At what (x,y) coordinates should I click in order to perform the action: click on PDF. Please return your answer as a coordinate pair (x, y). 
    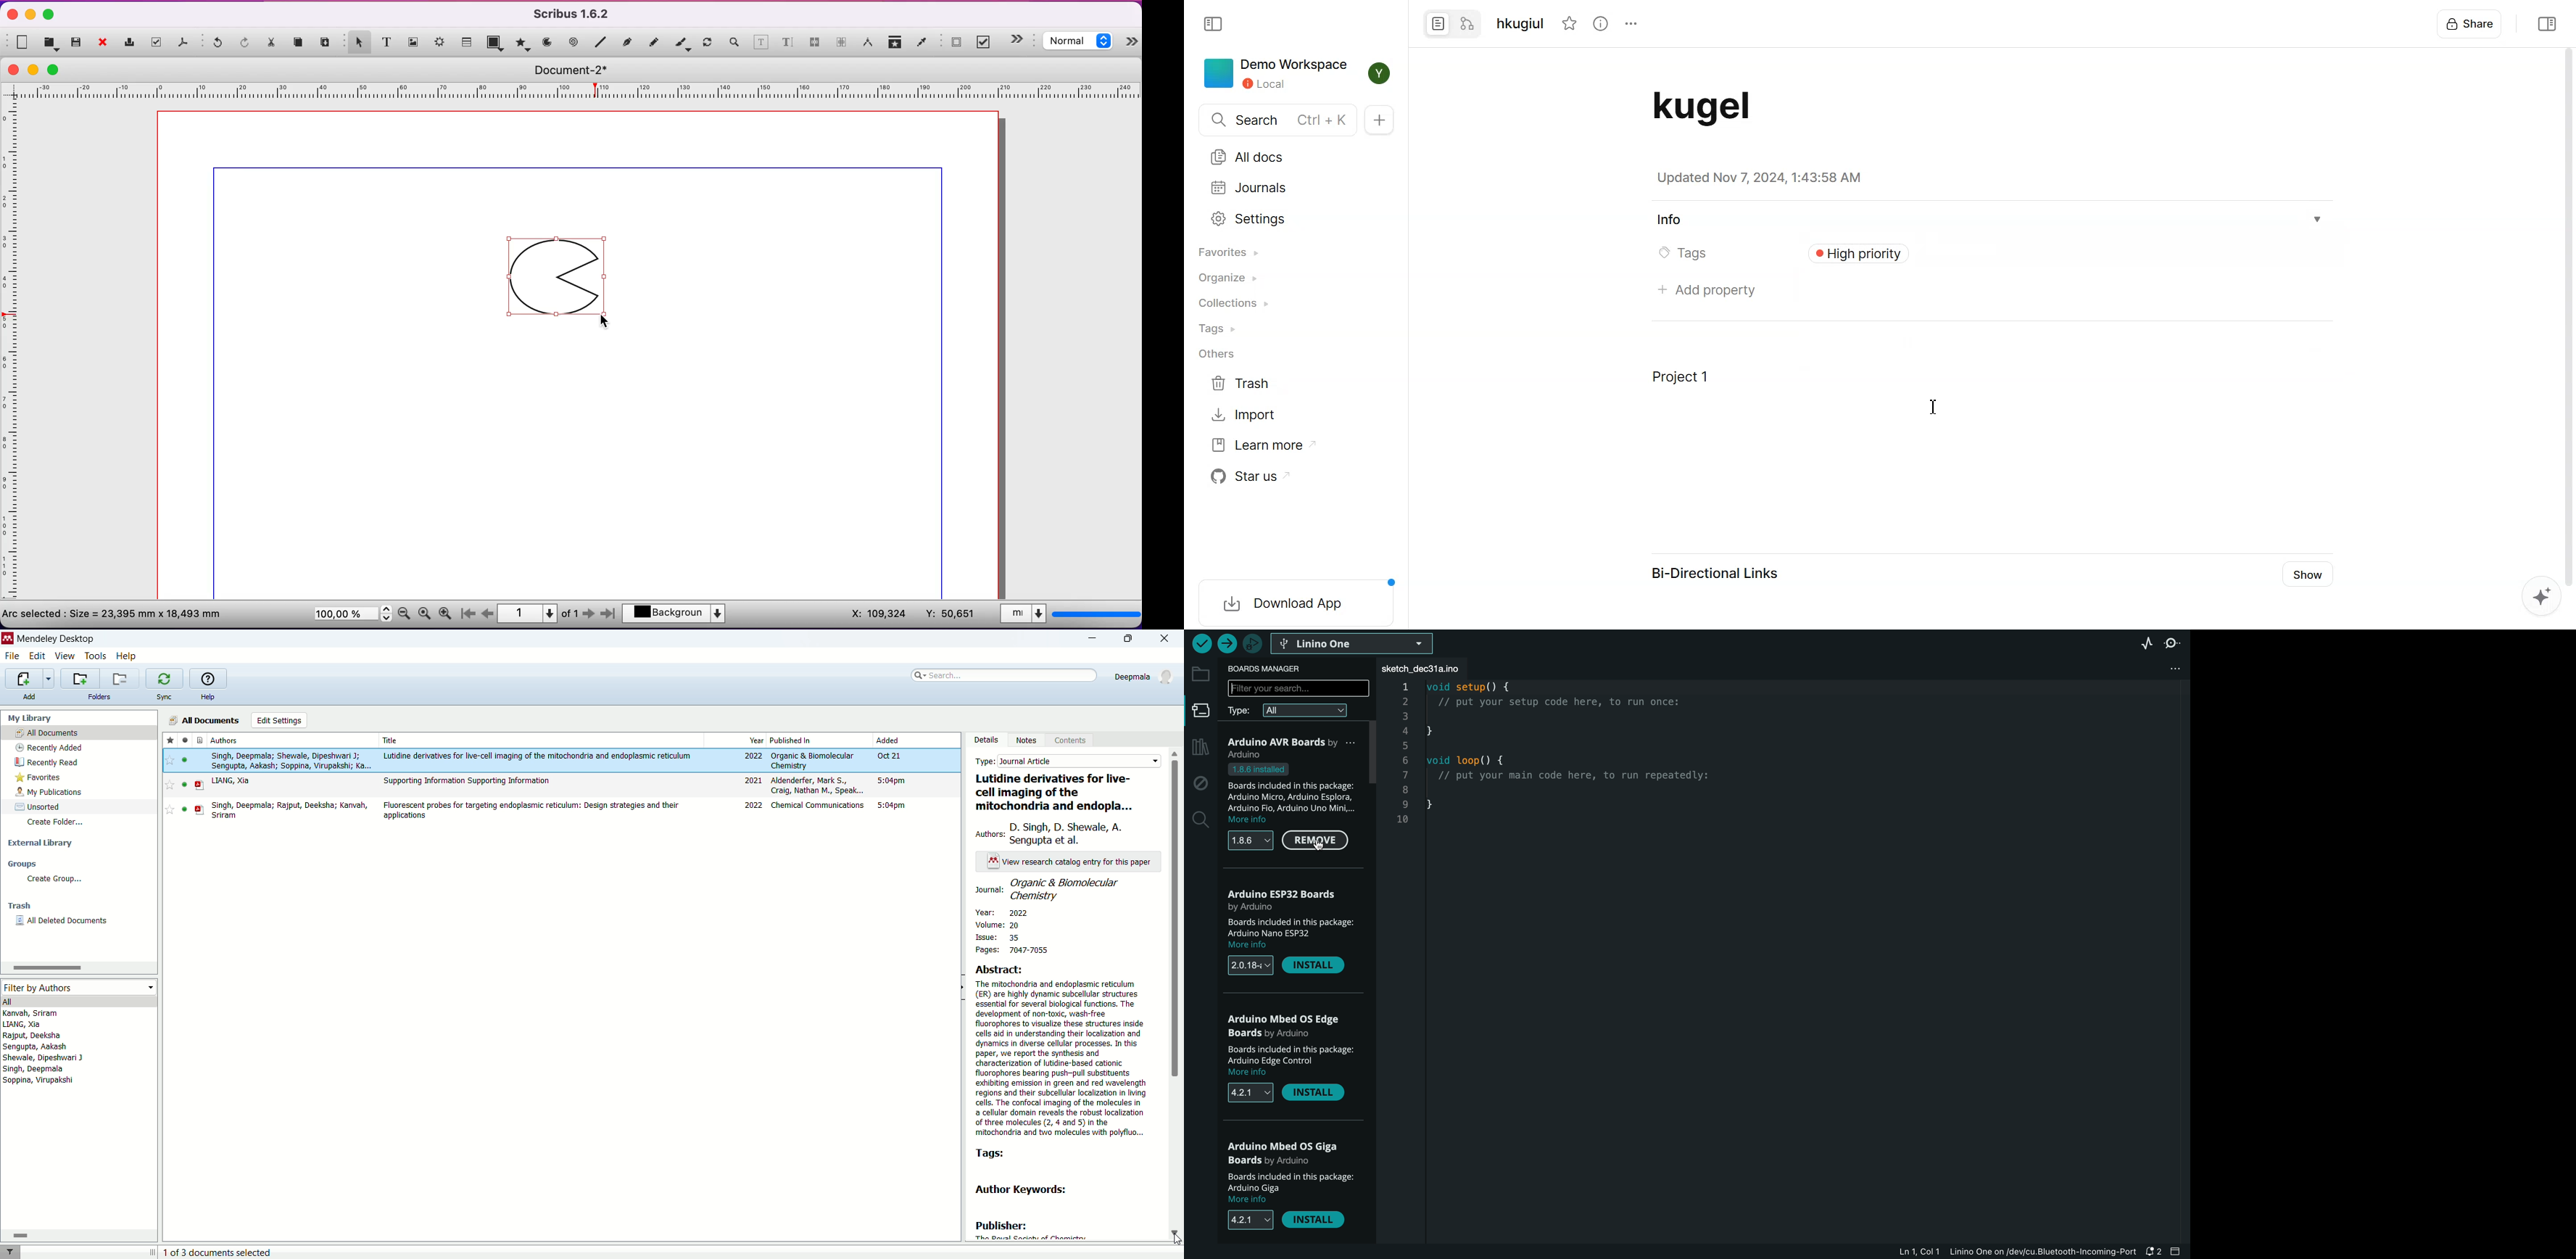
    Looking at the image, I should click on (200, 810).